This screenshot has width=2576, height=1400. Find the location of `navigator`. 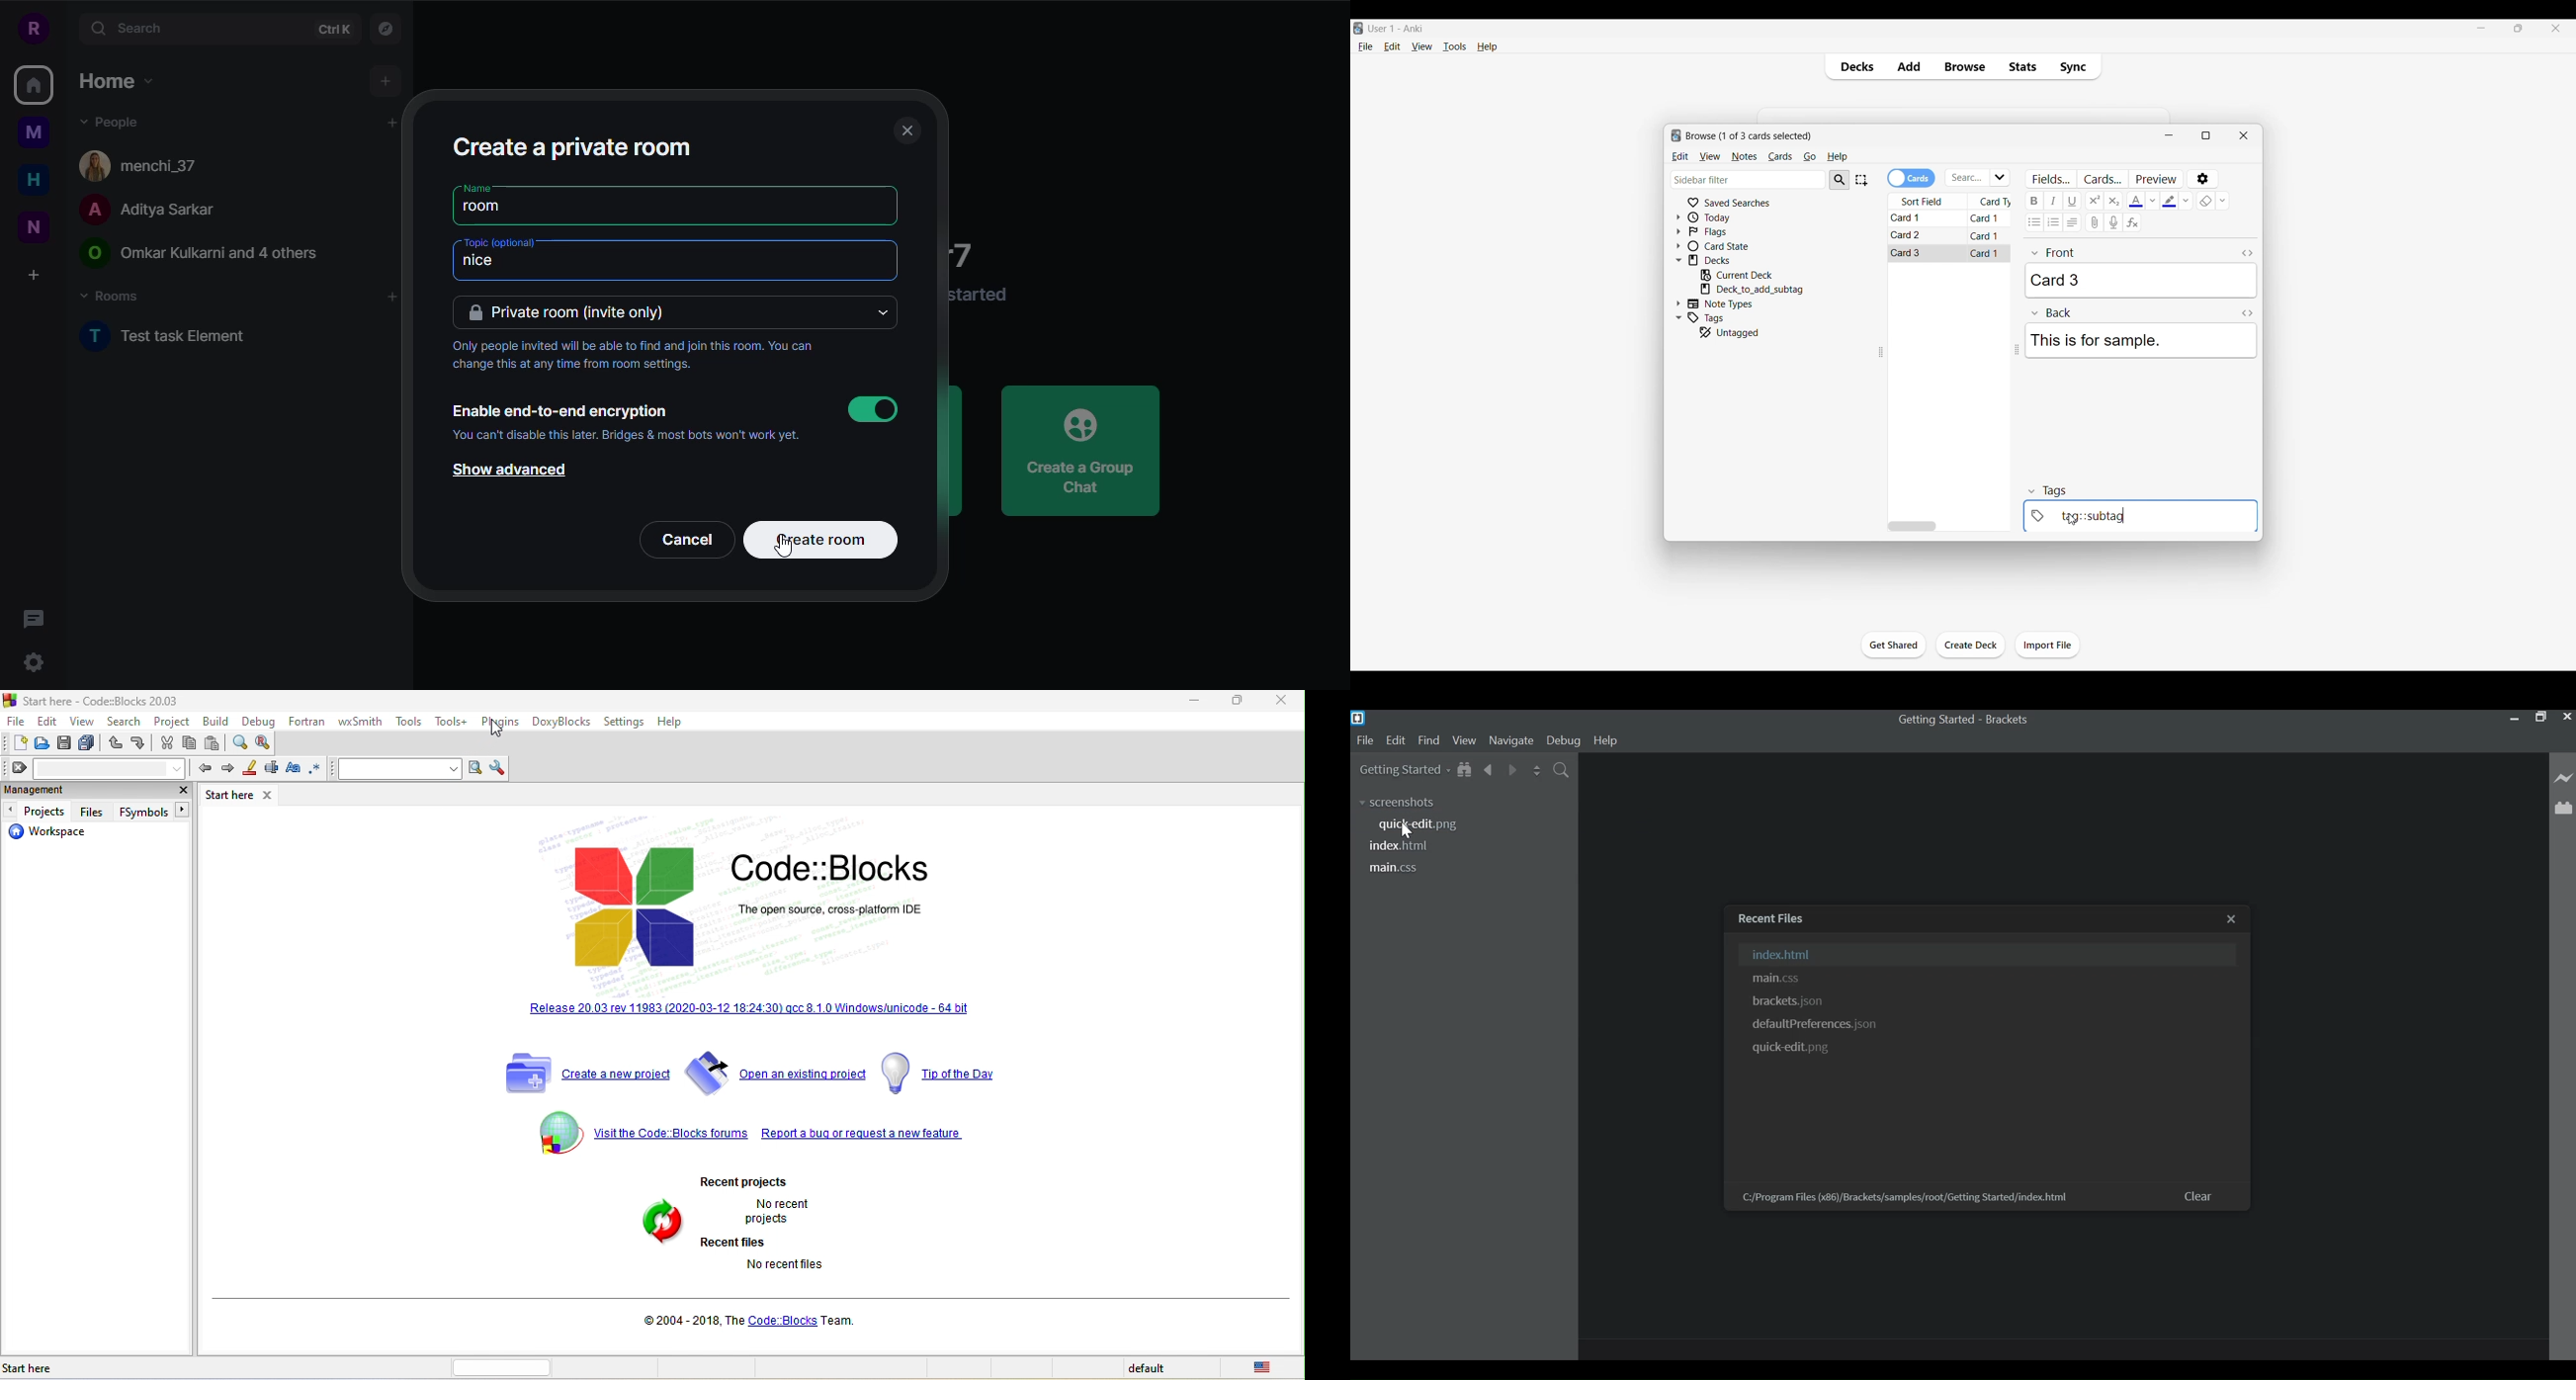

navigator is located at coordinates (390, 30).